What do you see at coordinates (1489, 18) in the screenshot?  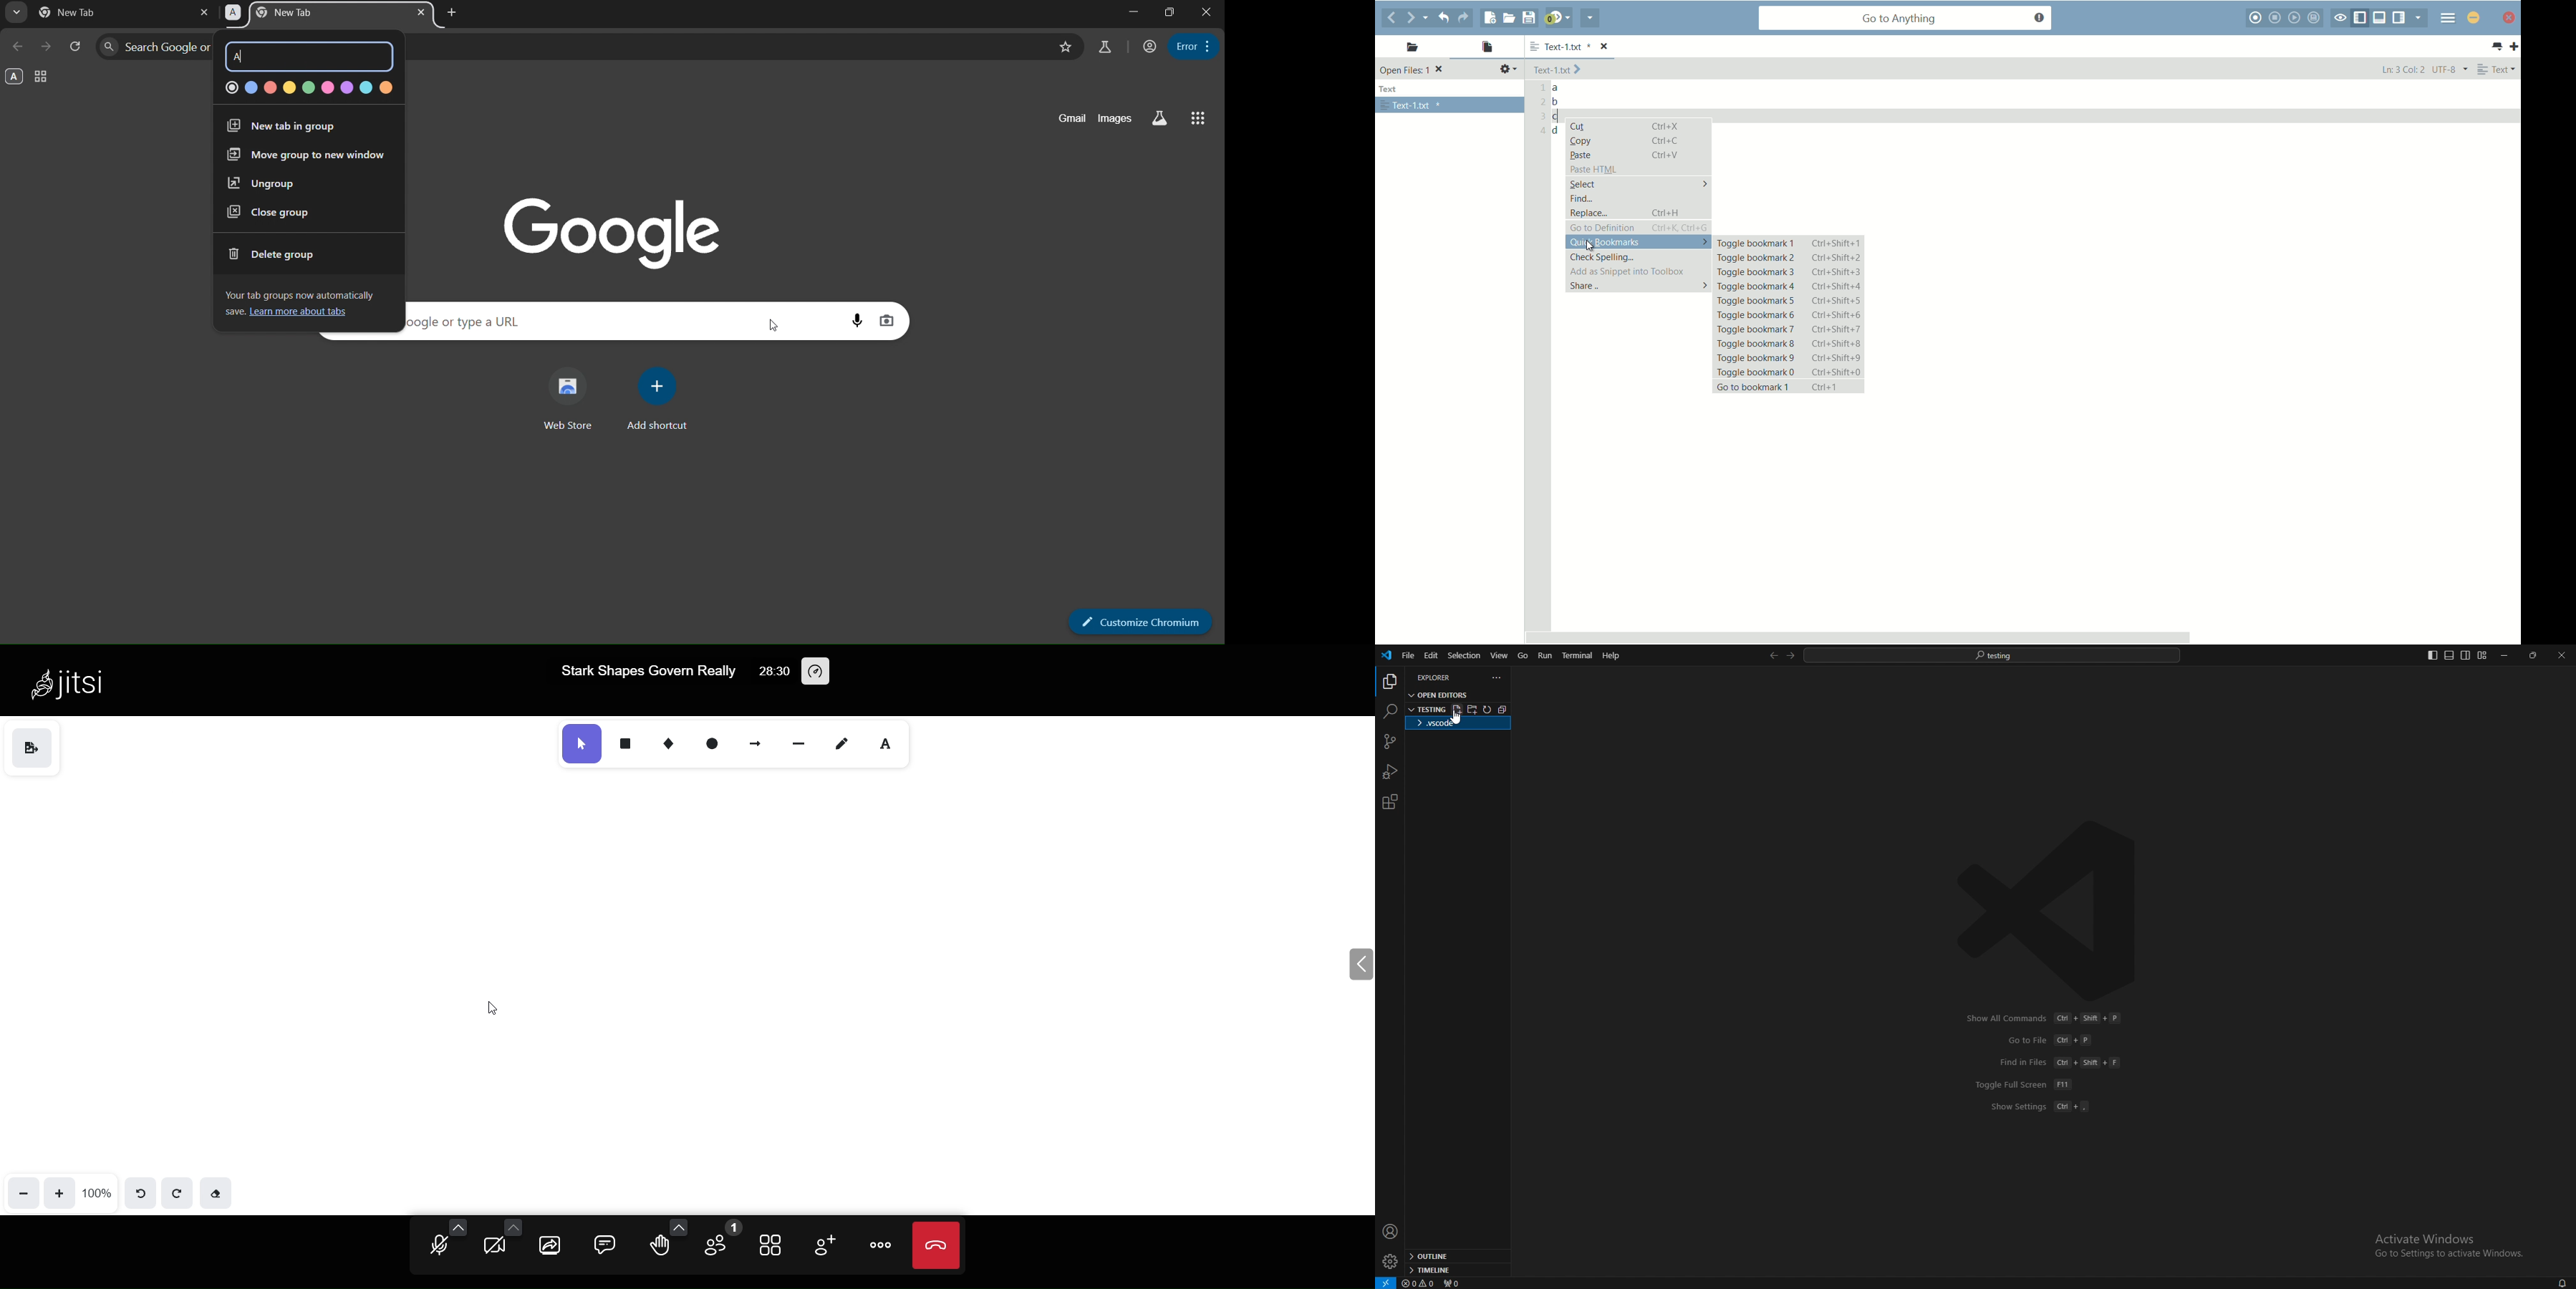 I see `new file` at bounding box center [1489, 18].